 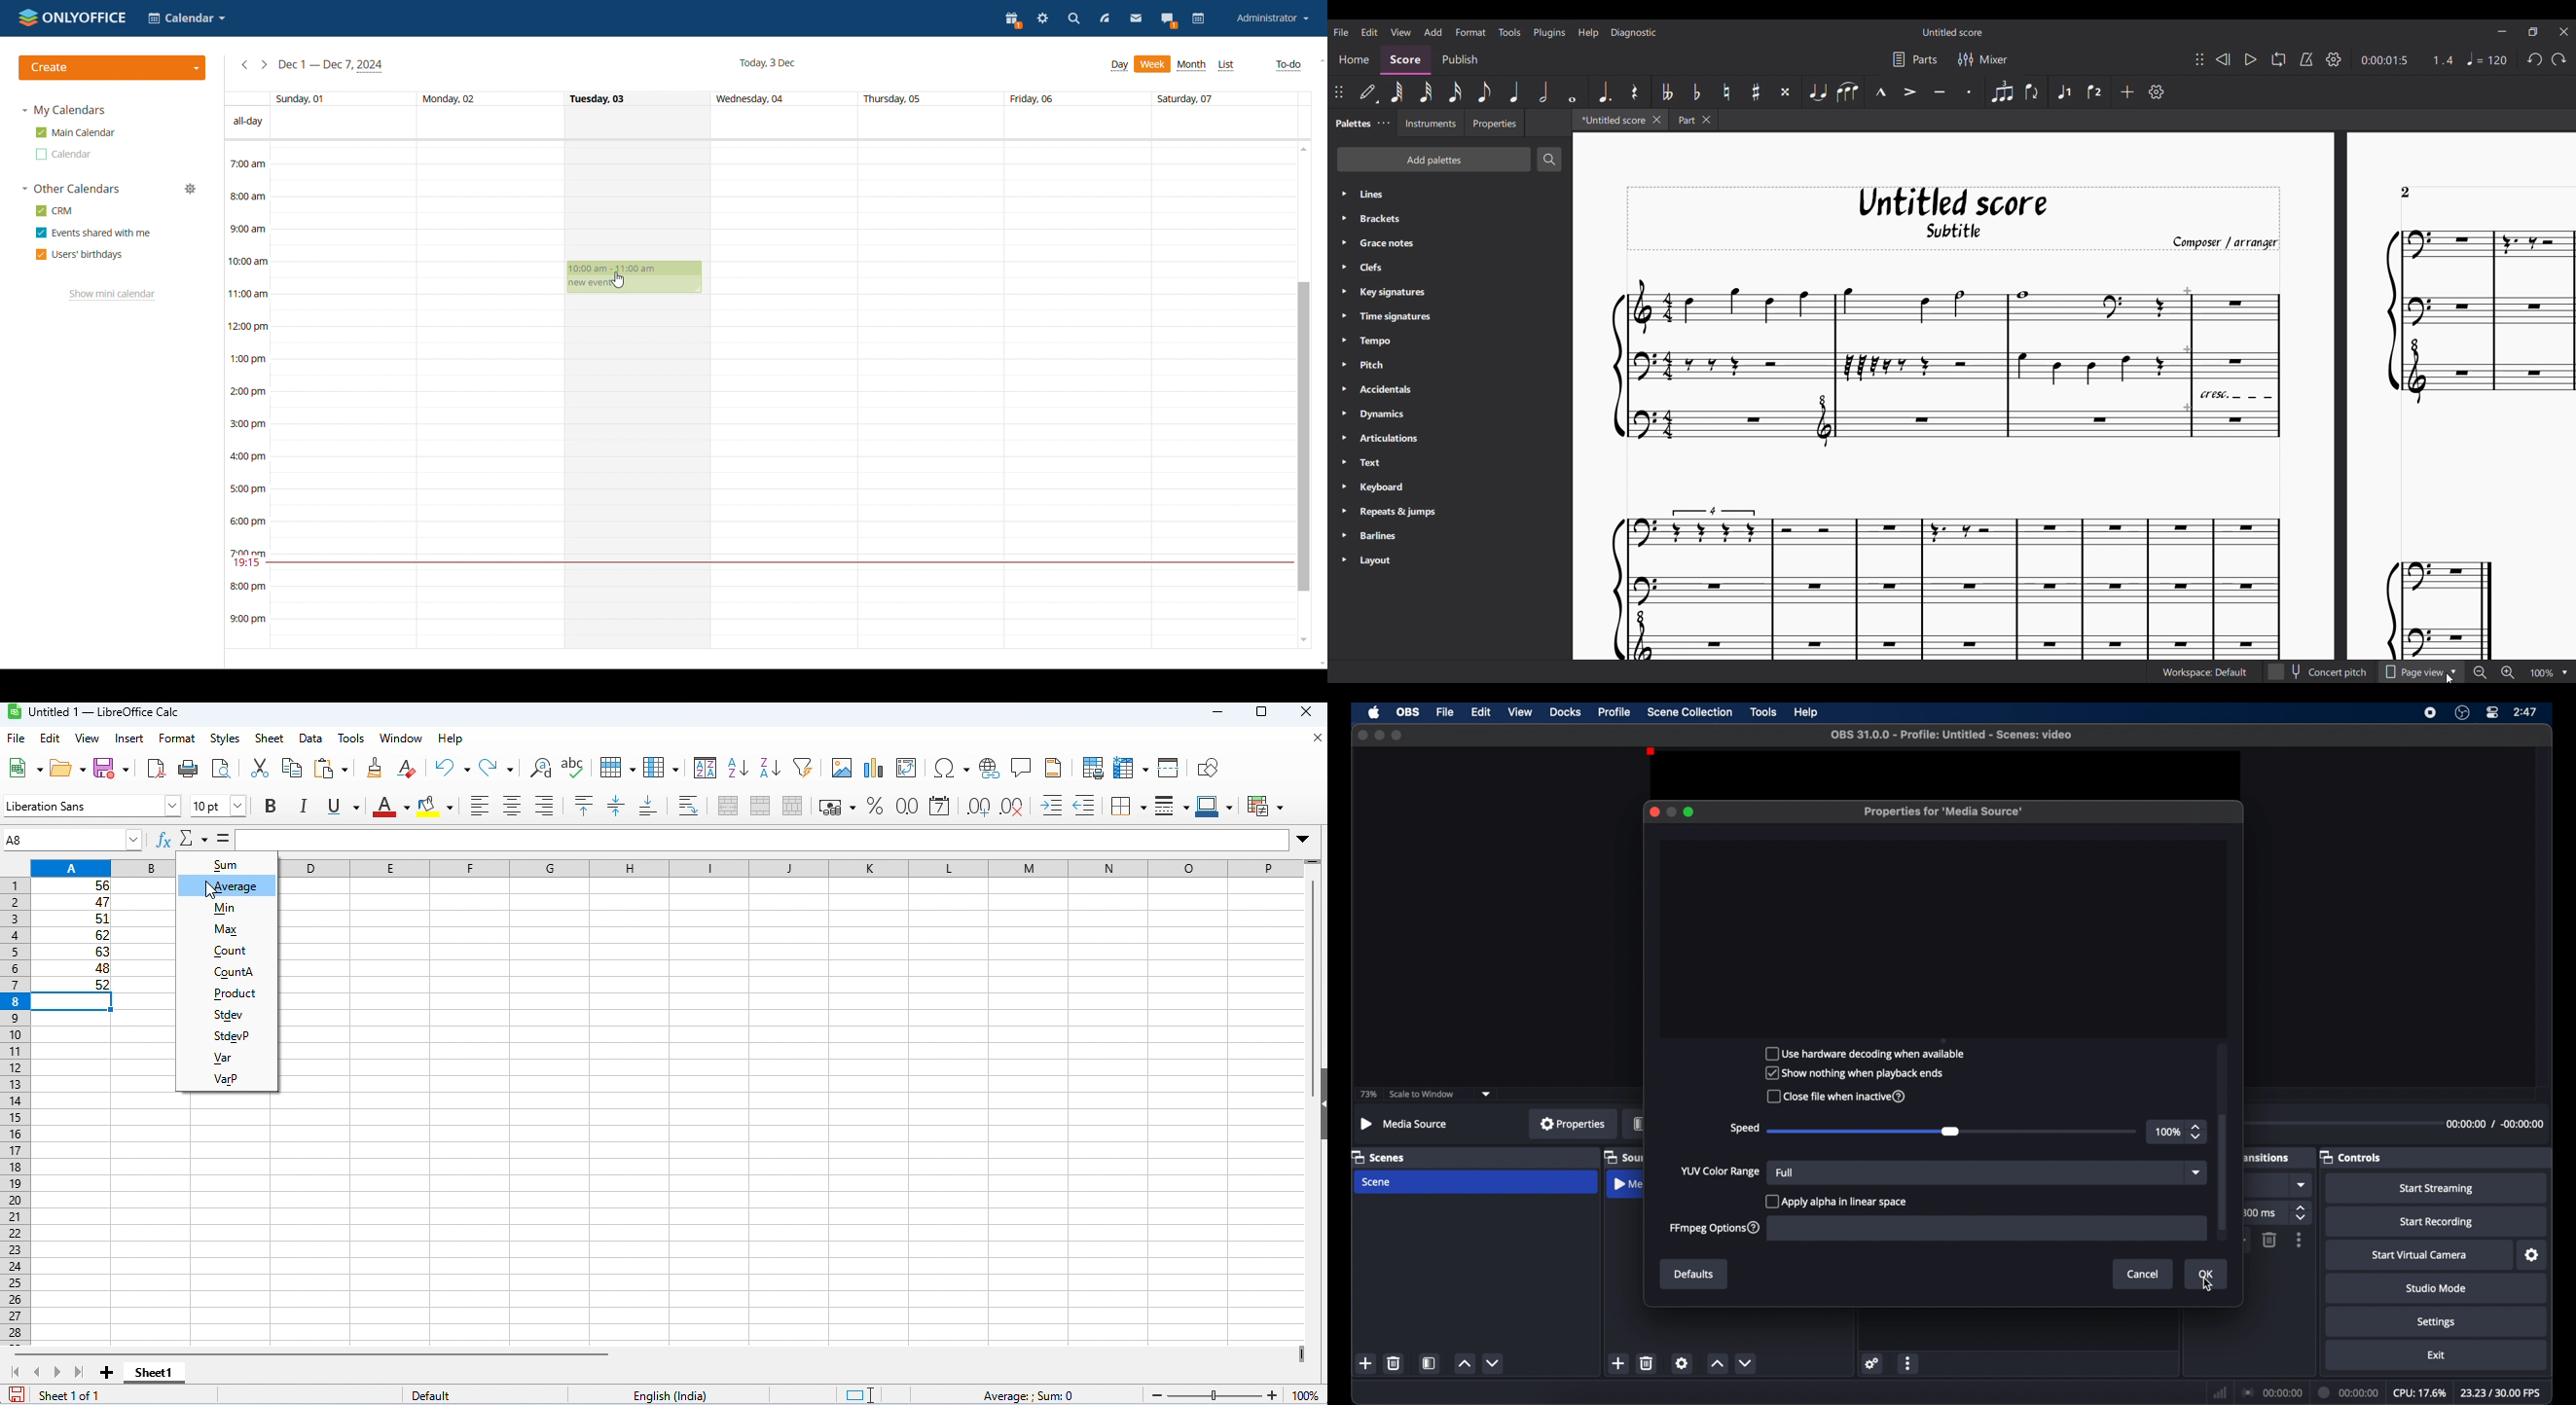 I want to click on slider, so click(x=1863, y=1132).